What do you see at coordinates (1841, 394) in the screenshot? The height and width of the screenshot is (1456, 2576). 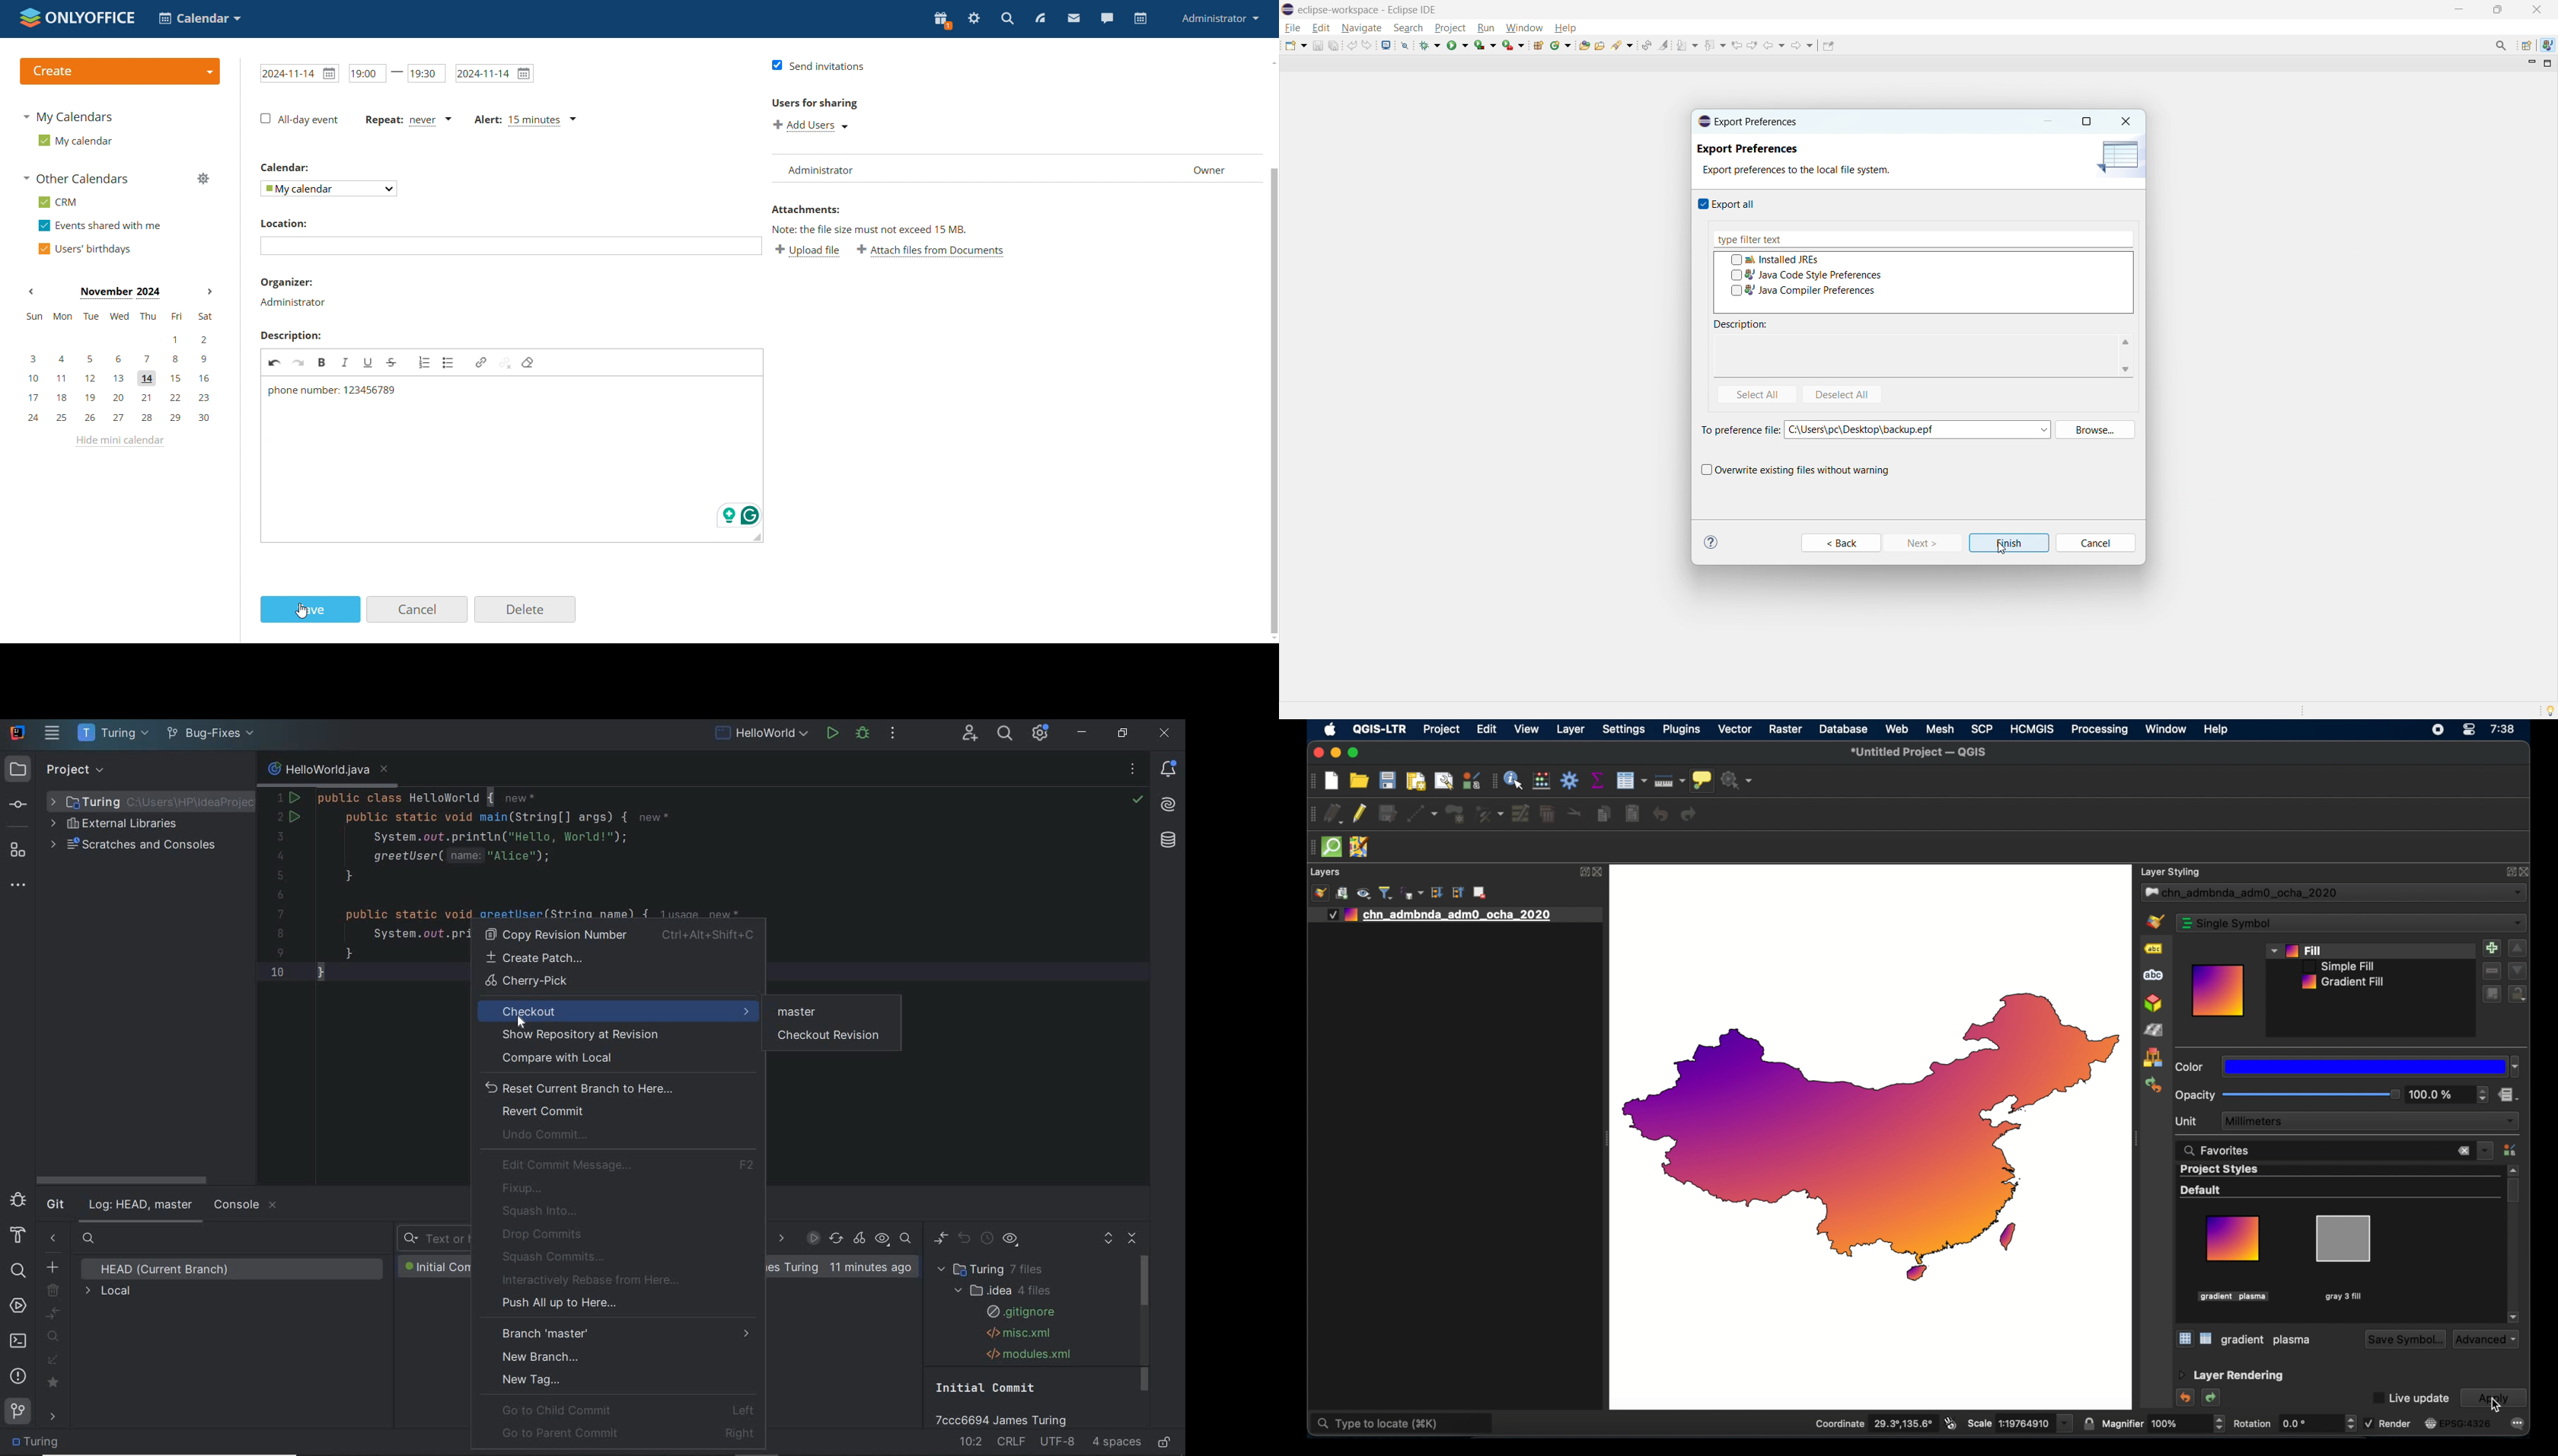 I see `deselect all` at bounding box center [1841, 394].